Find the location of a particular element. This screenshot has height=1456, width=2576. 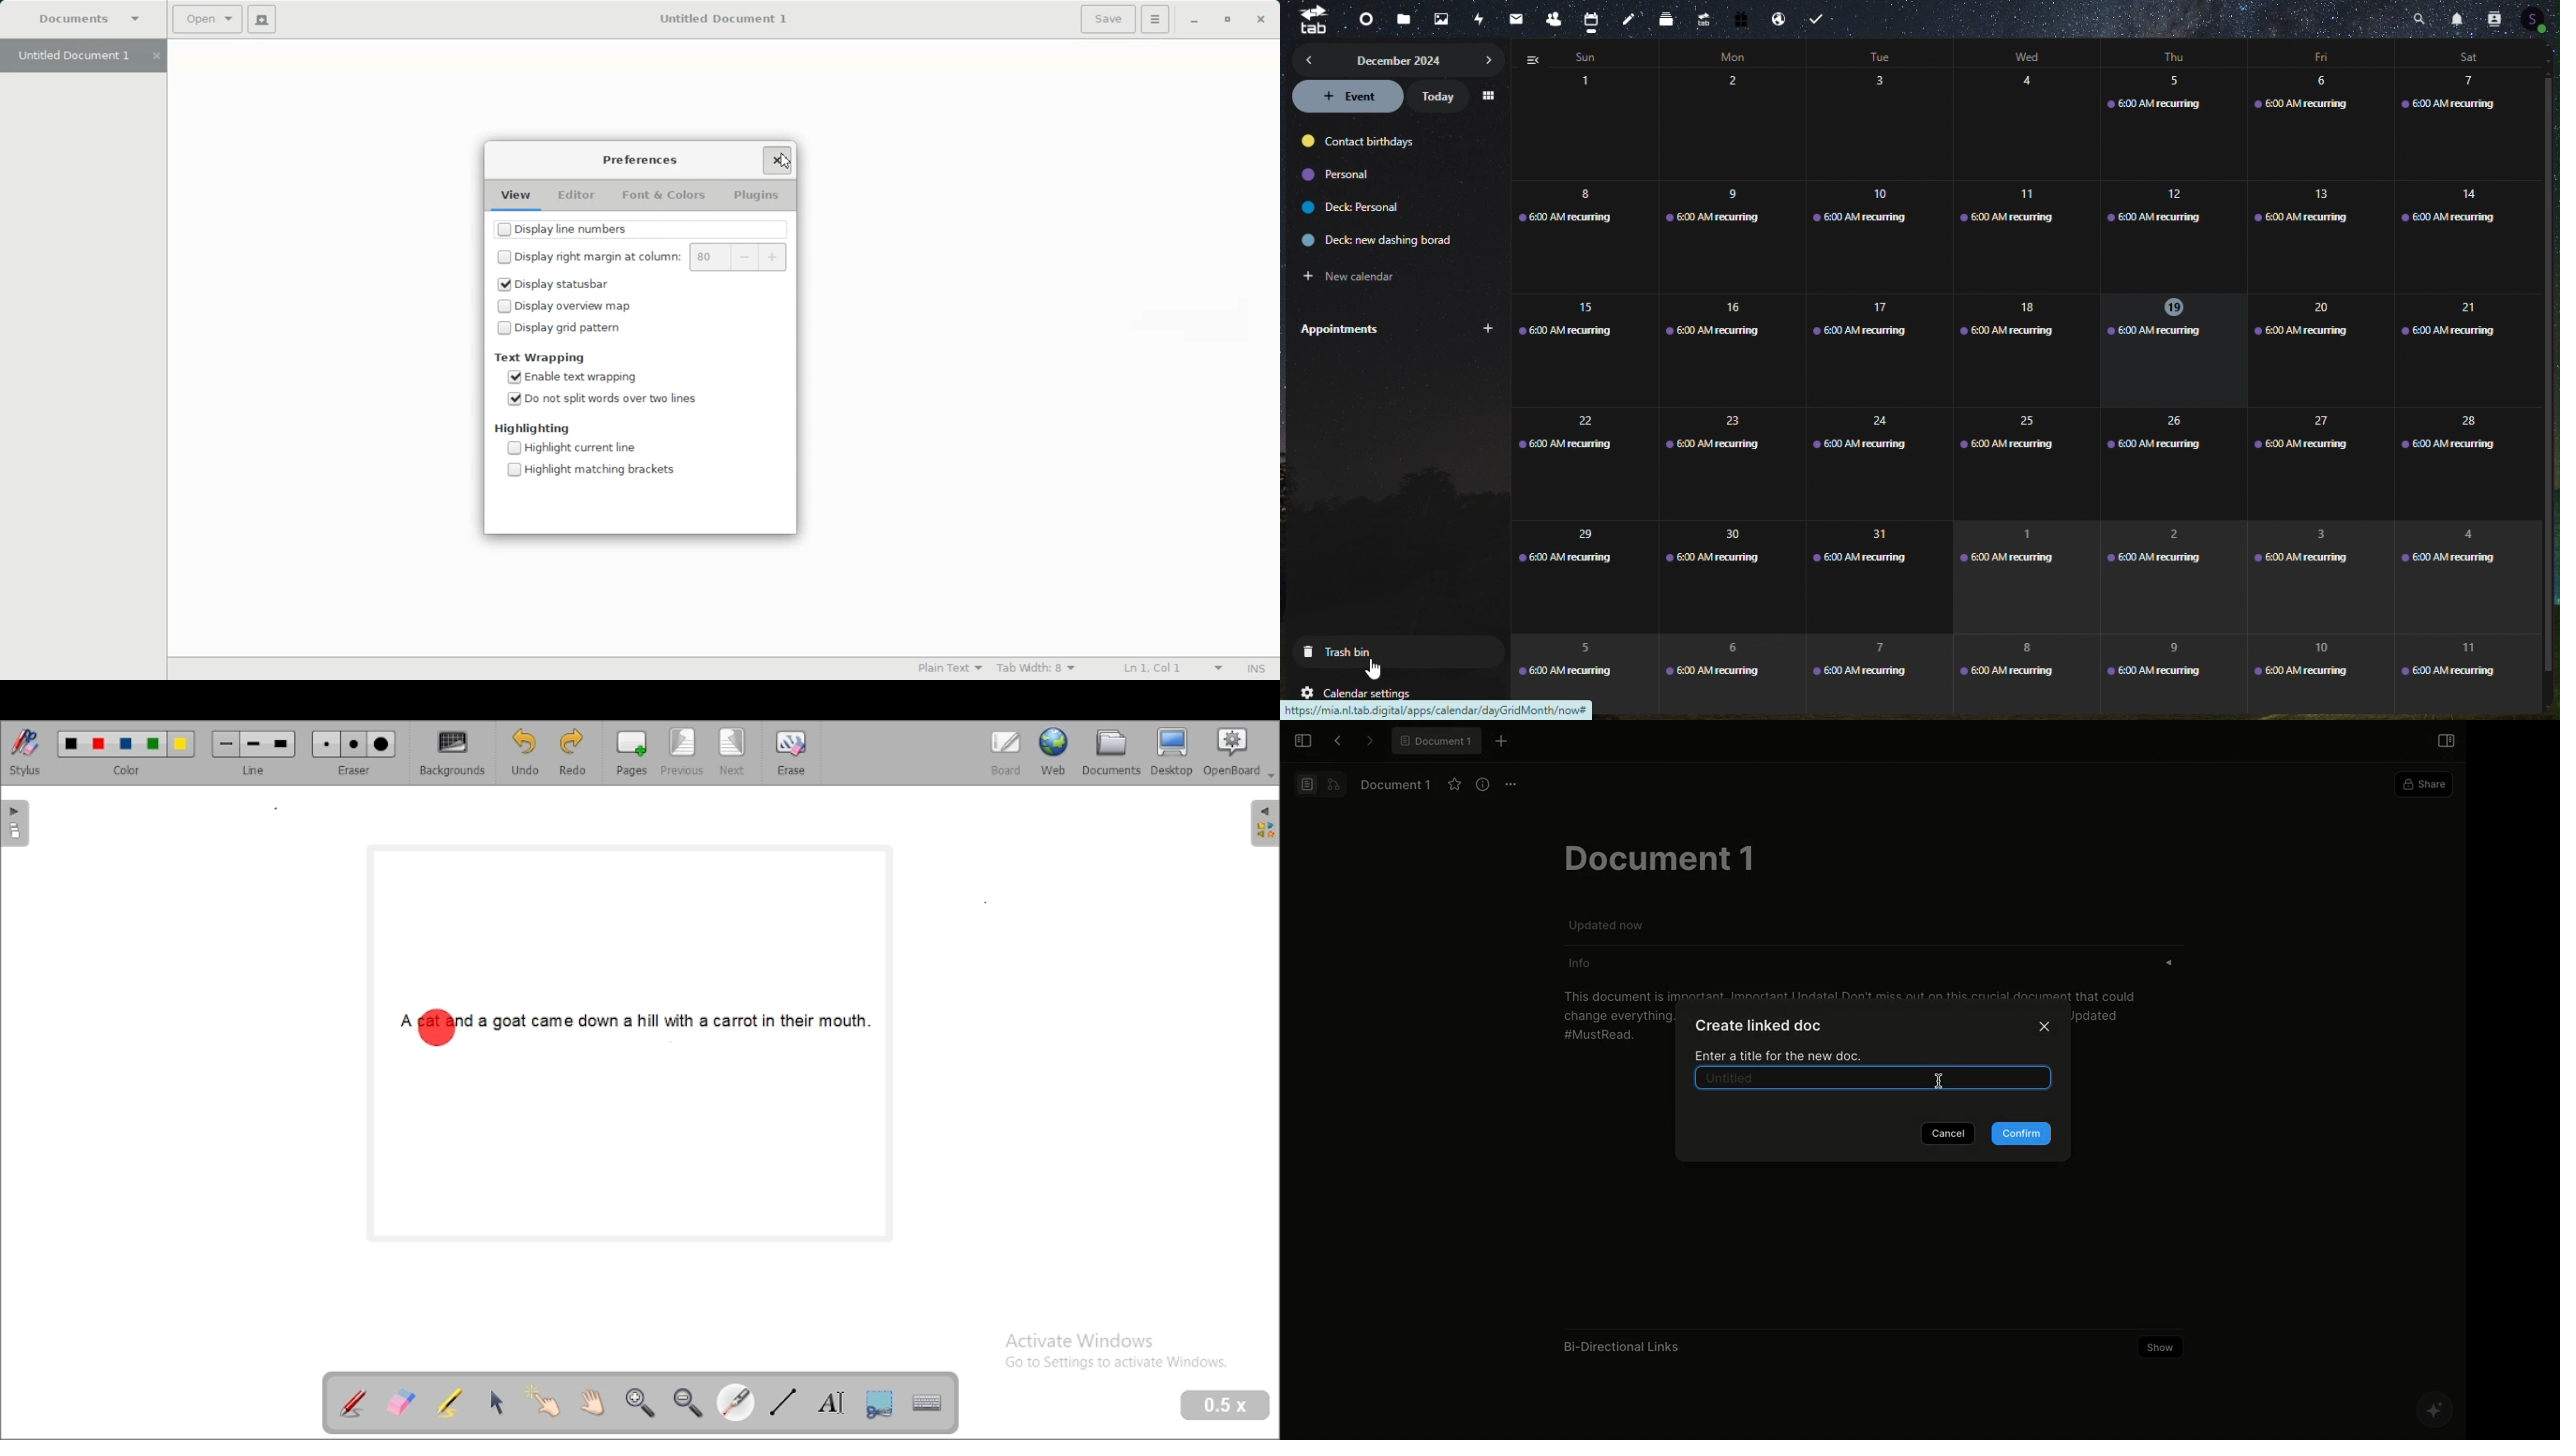

1 is located at coordinates (2013, 571).